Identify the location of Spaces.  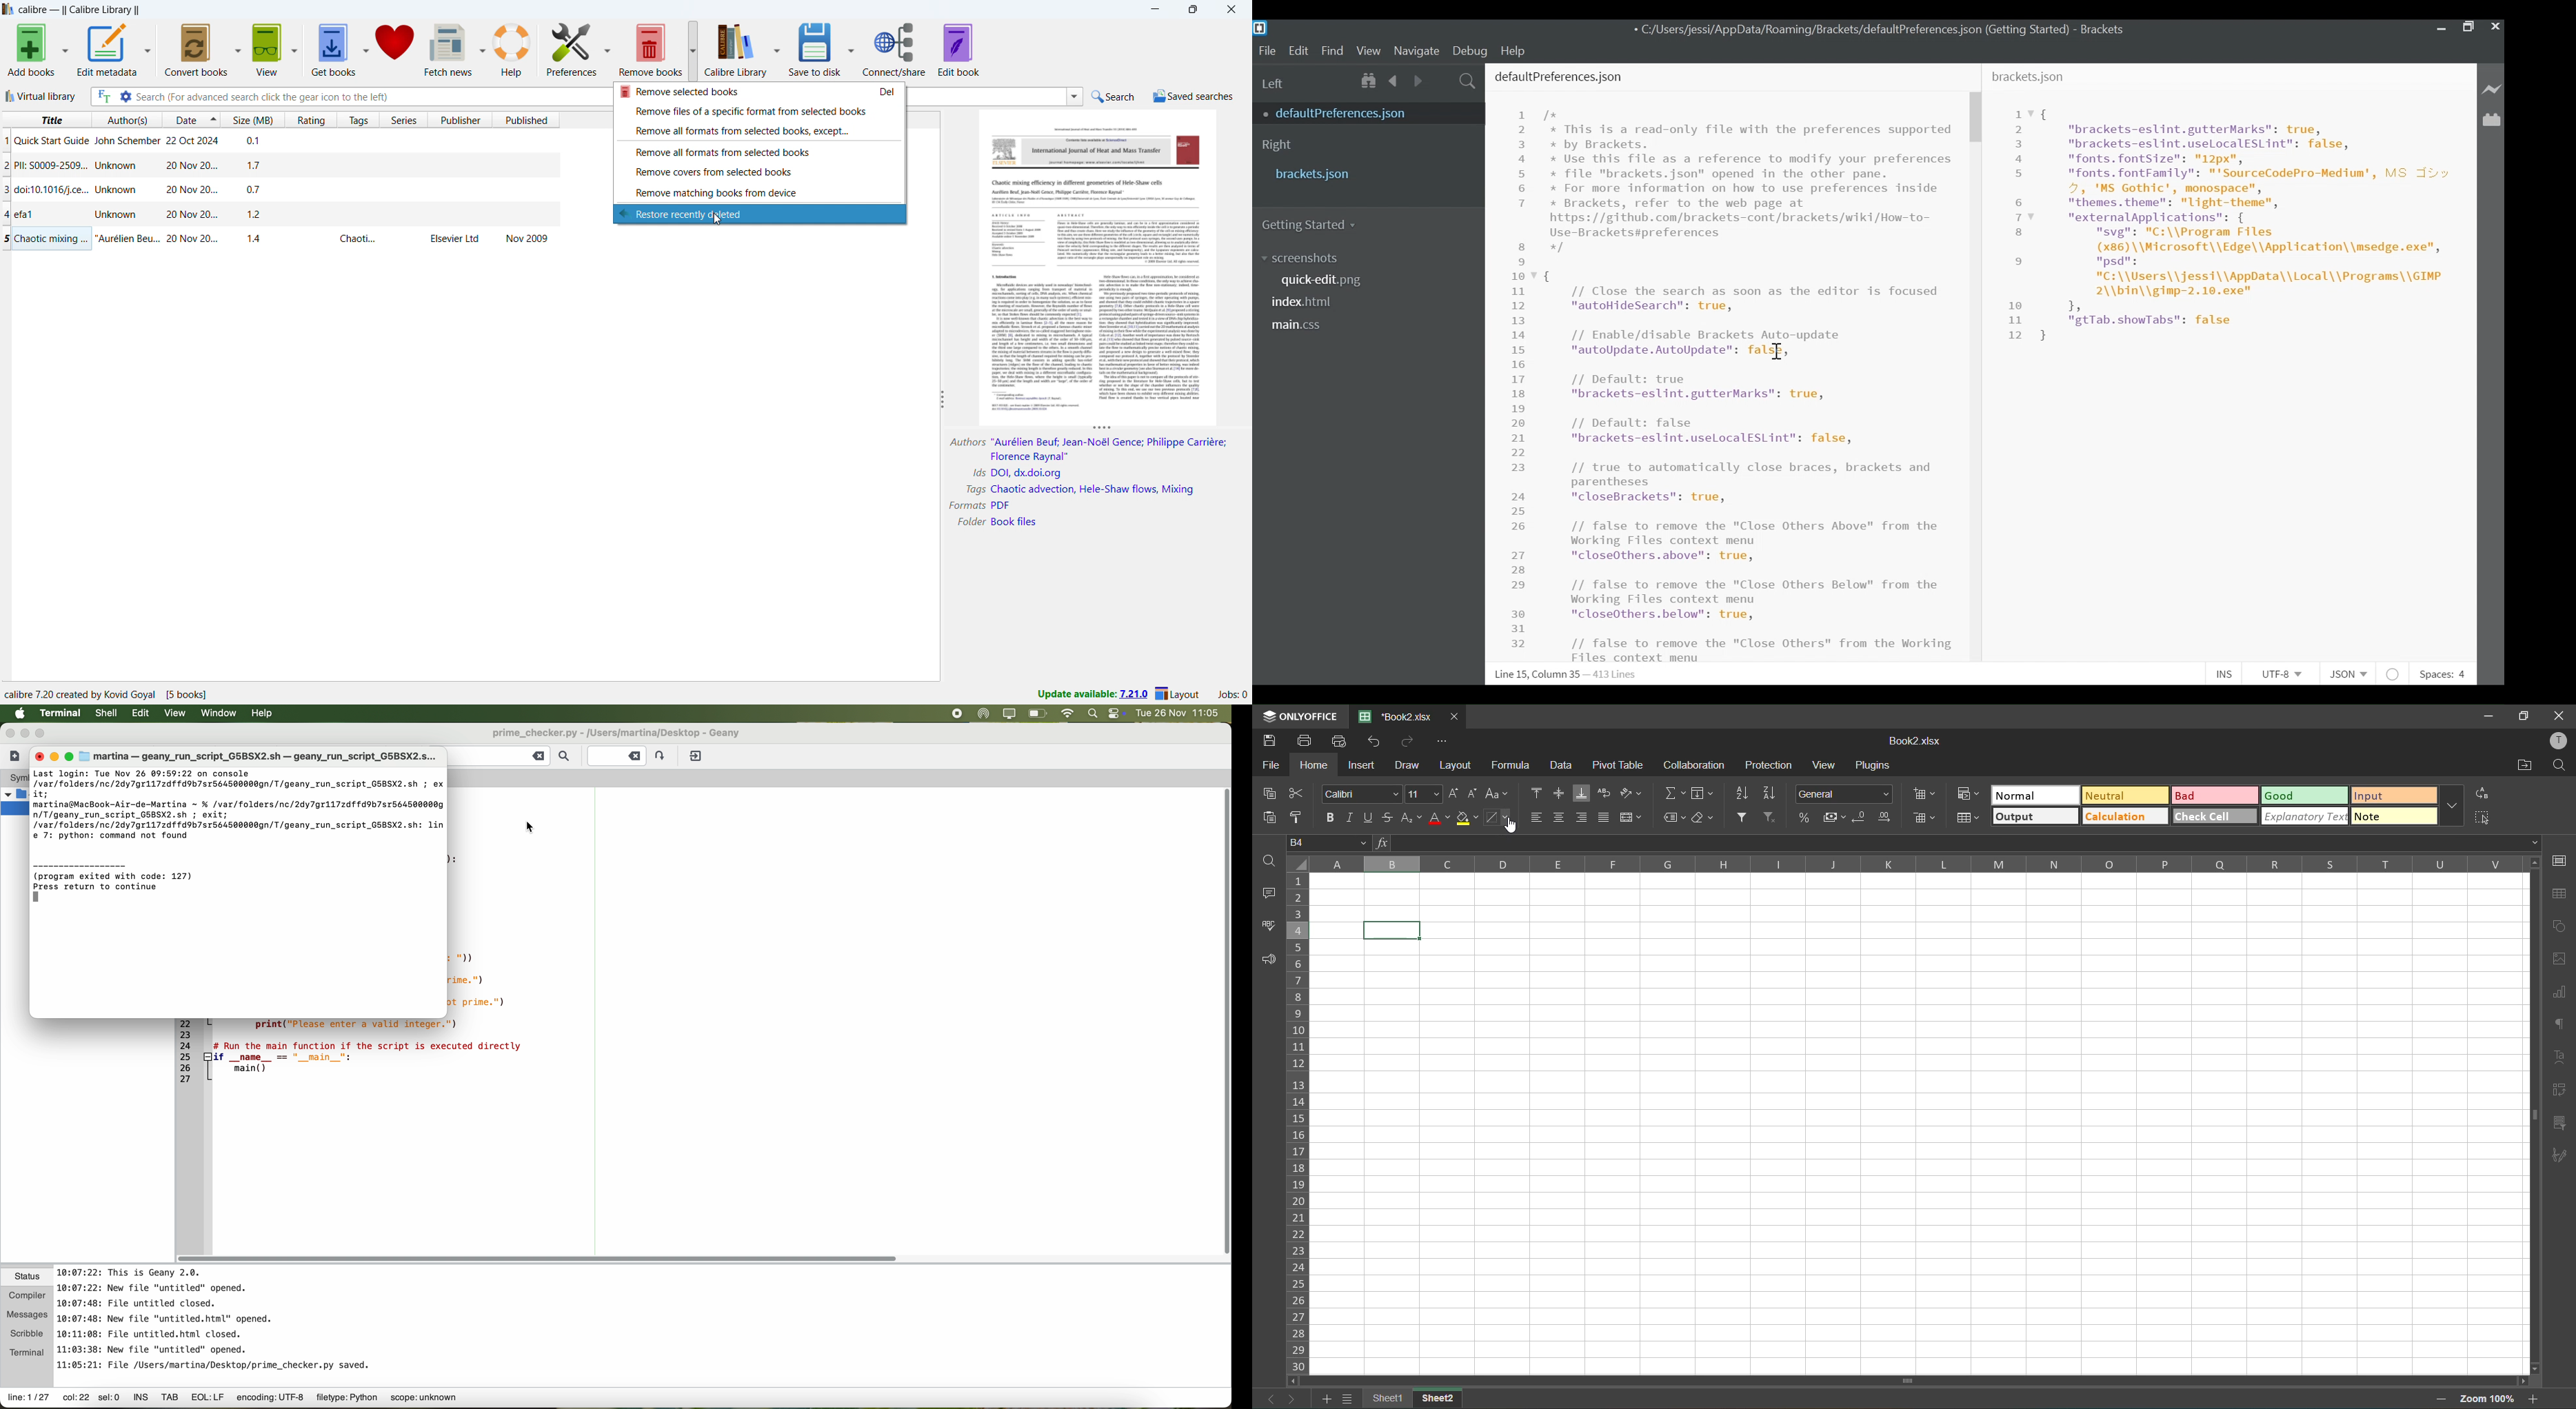
(2446, 674).